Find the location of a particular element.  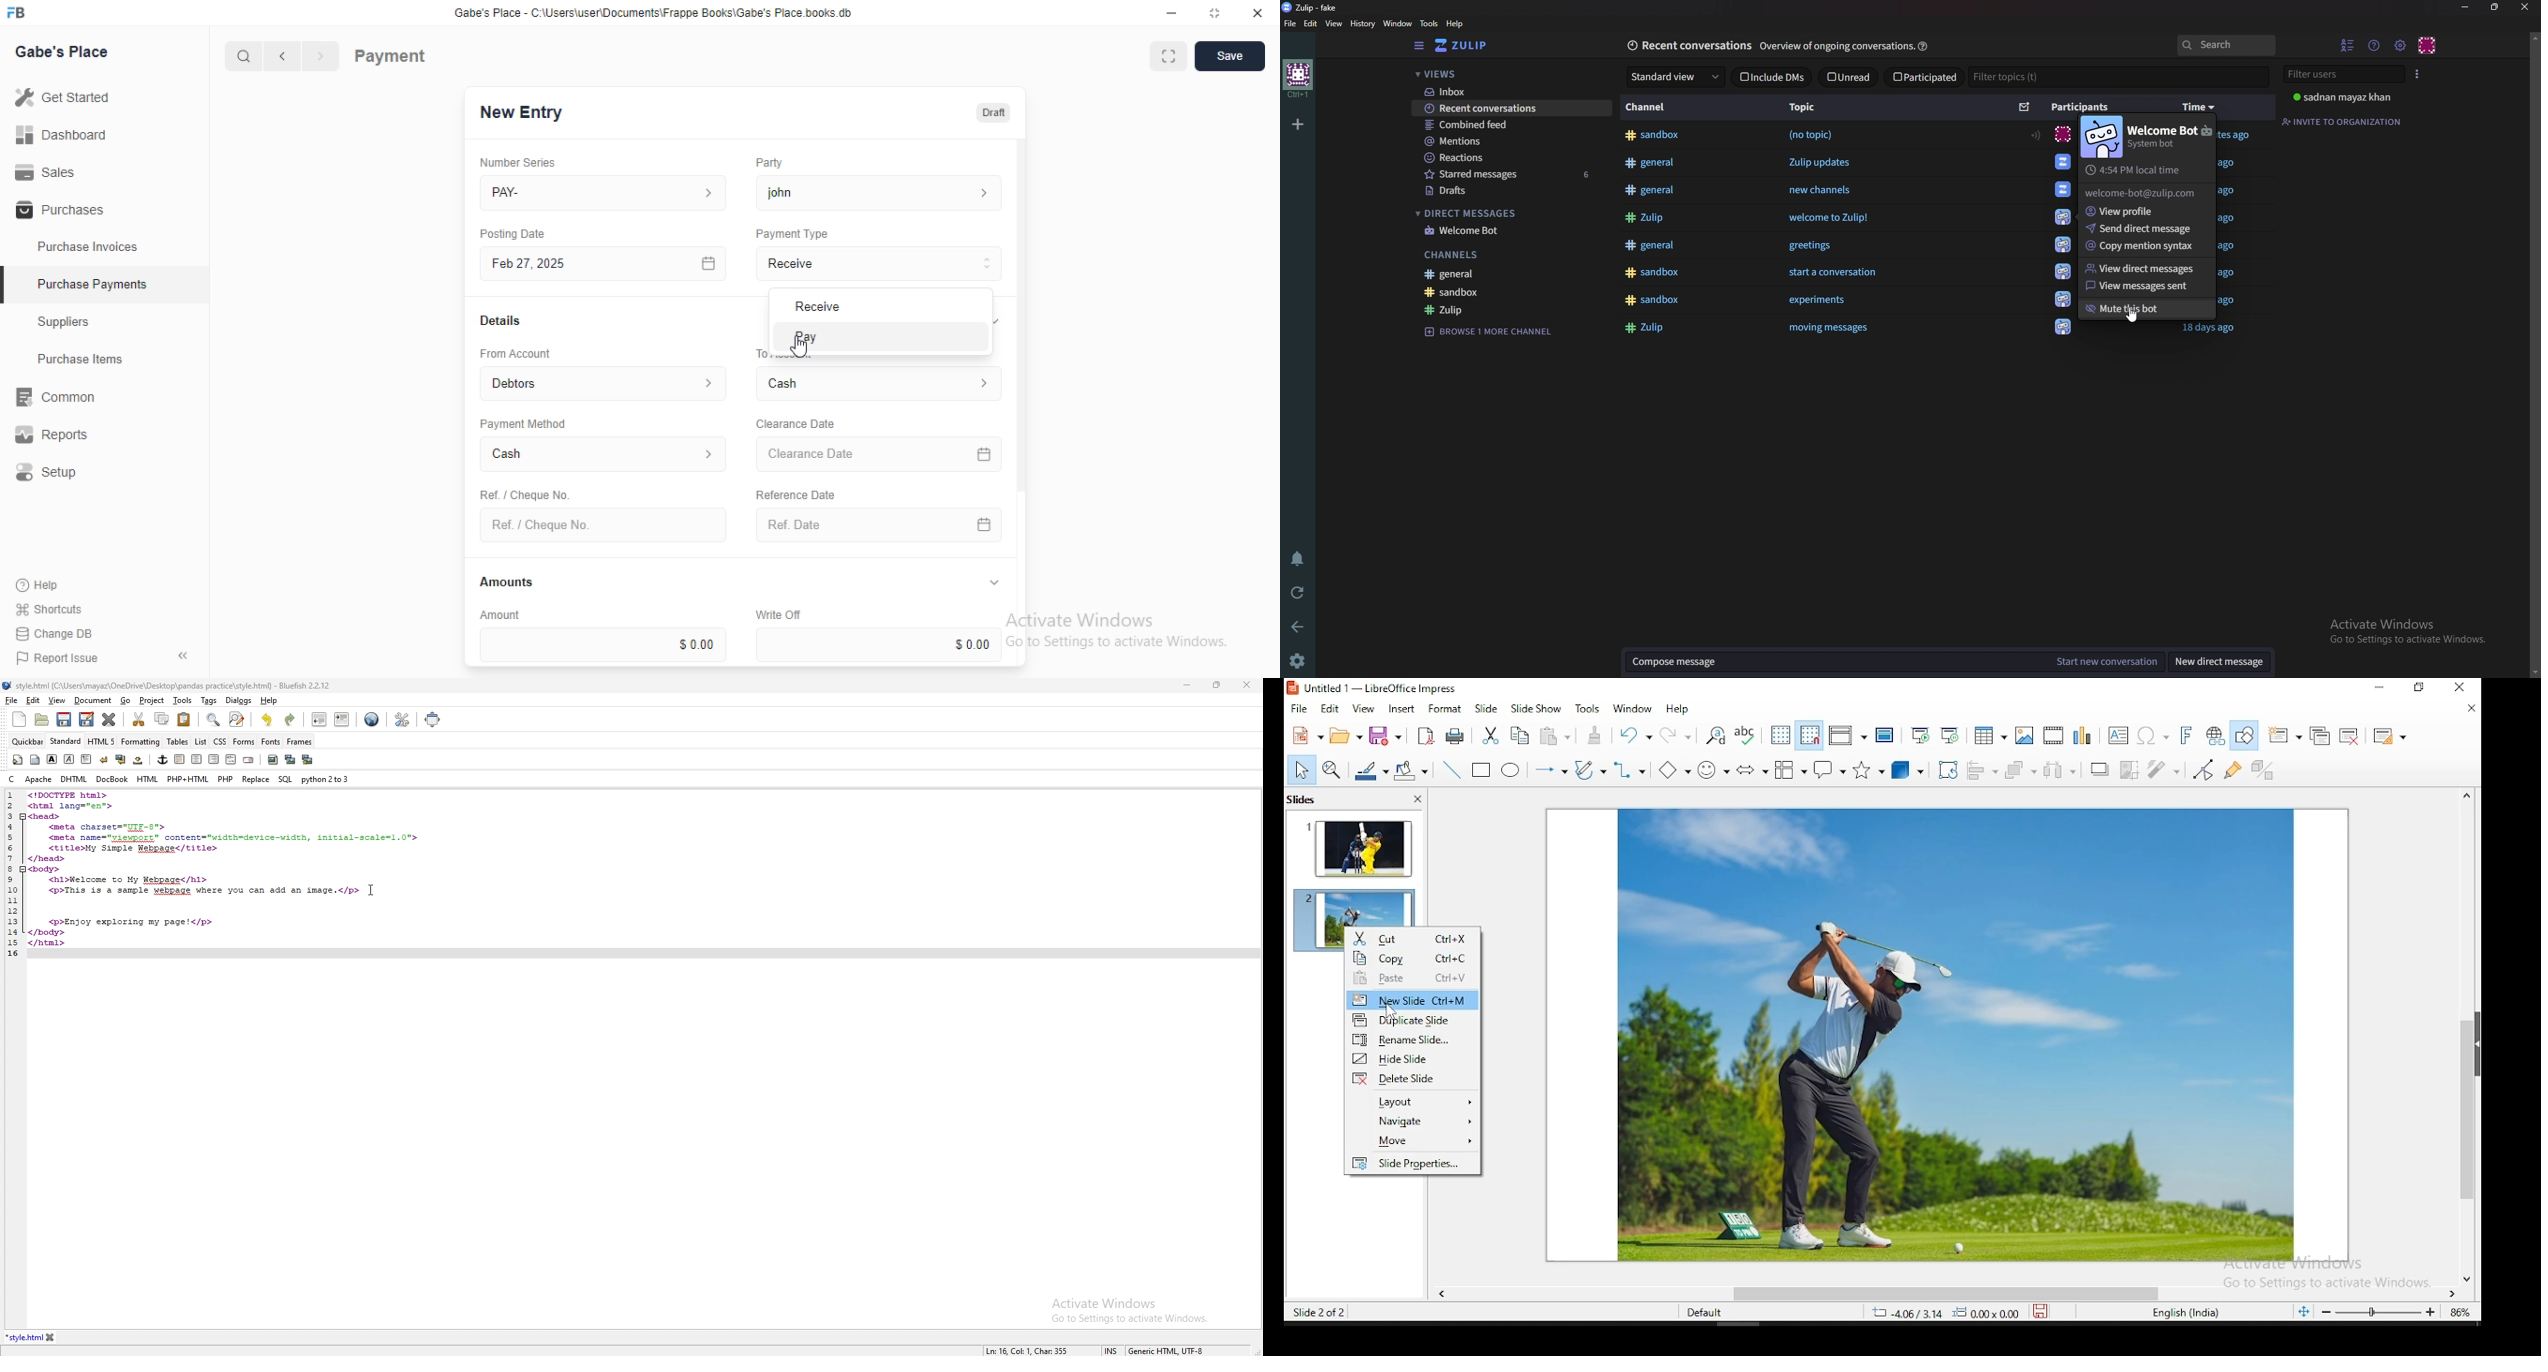

close is located at coordinates (1249, 685).